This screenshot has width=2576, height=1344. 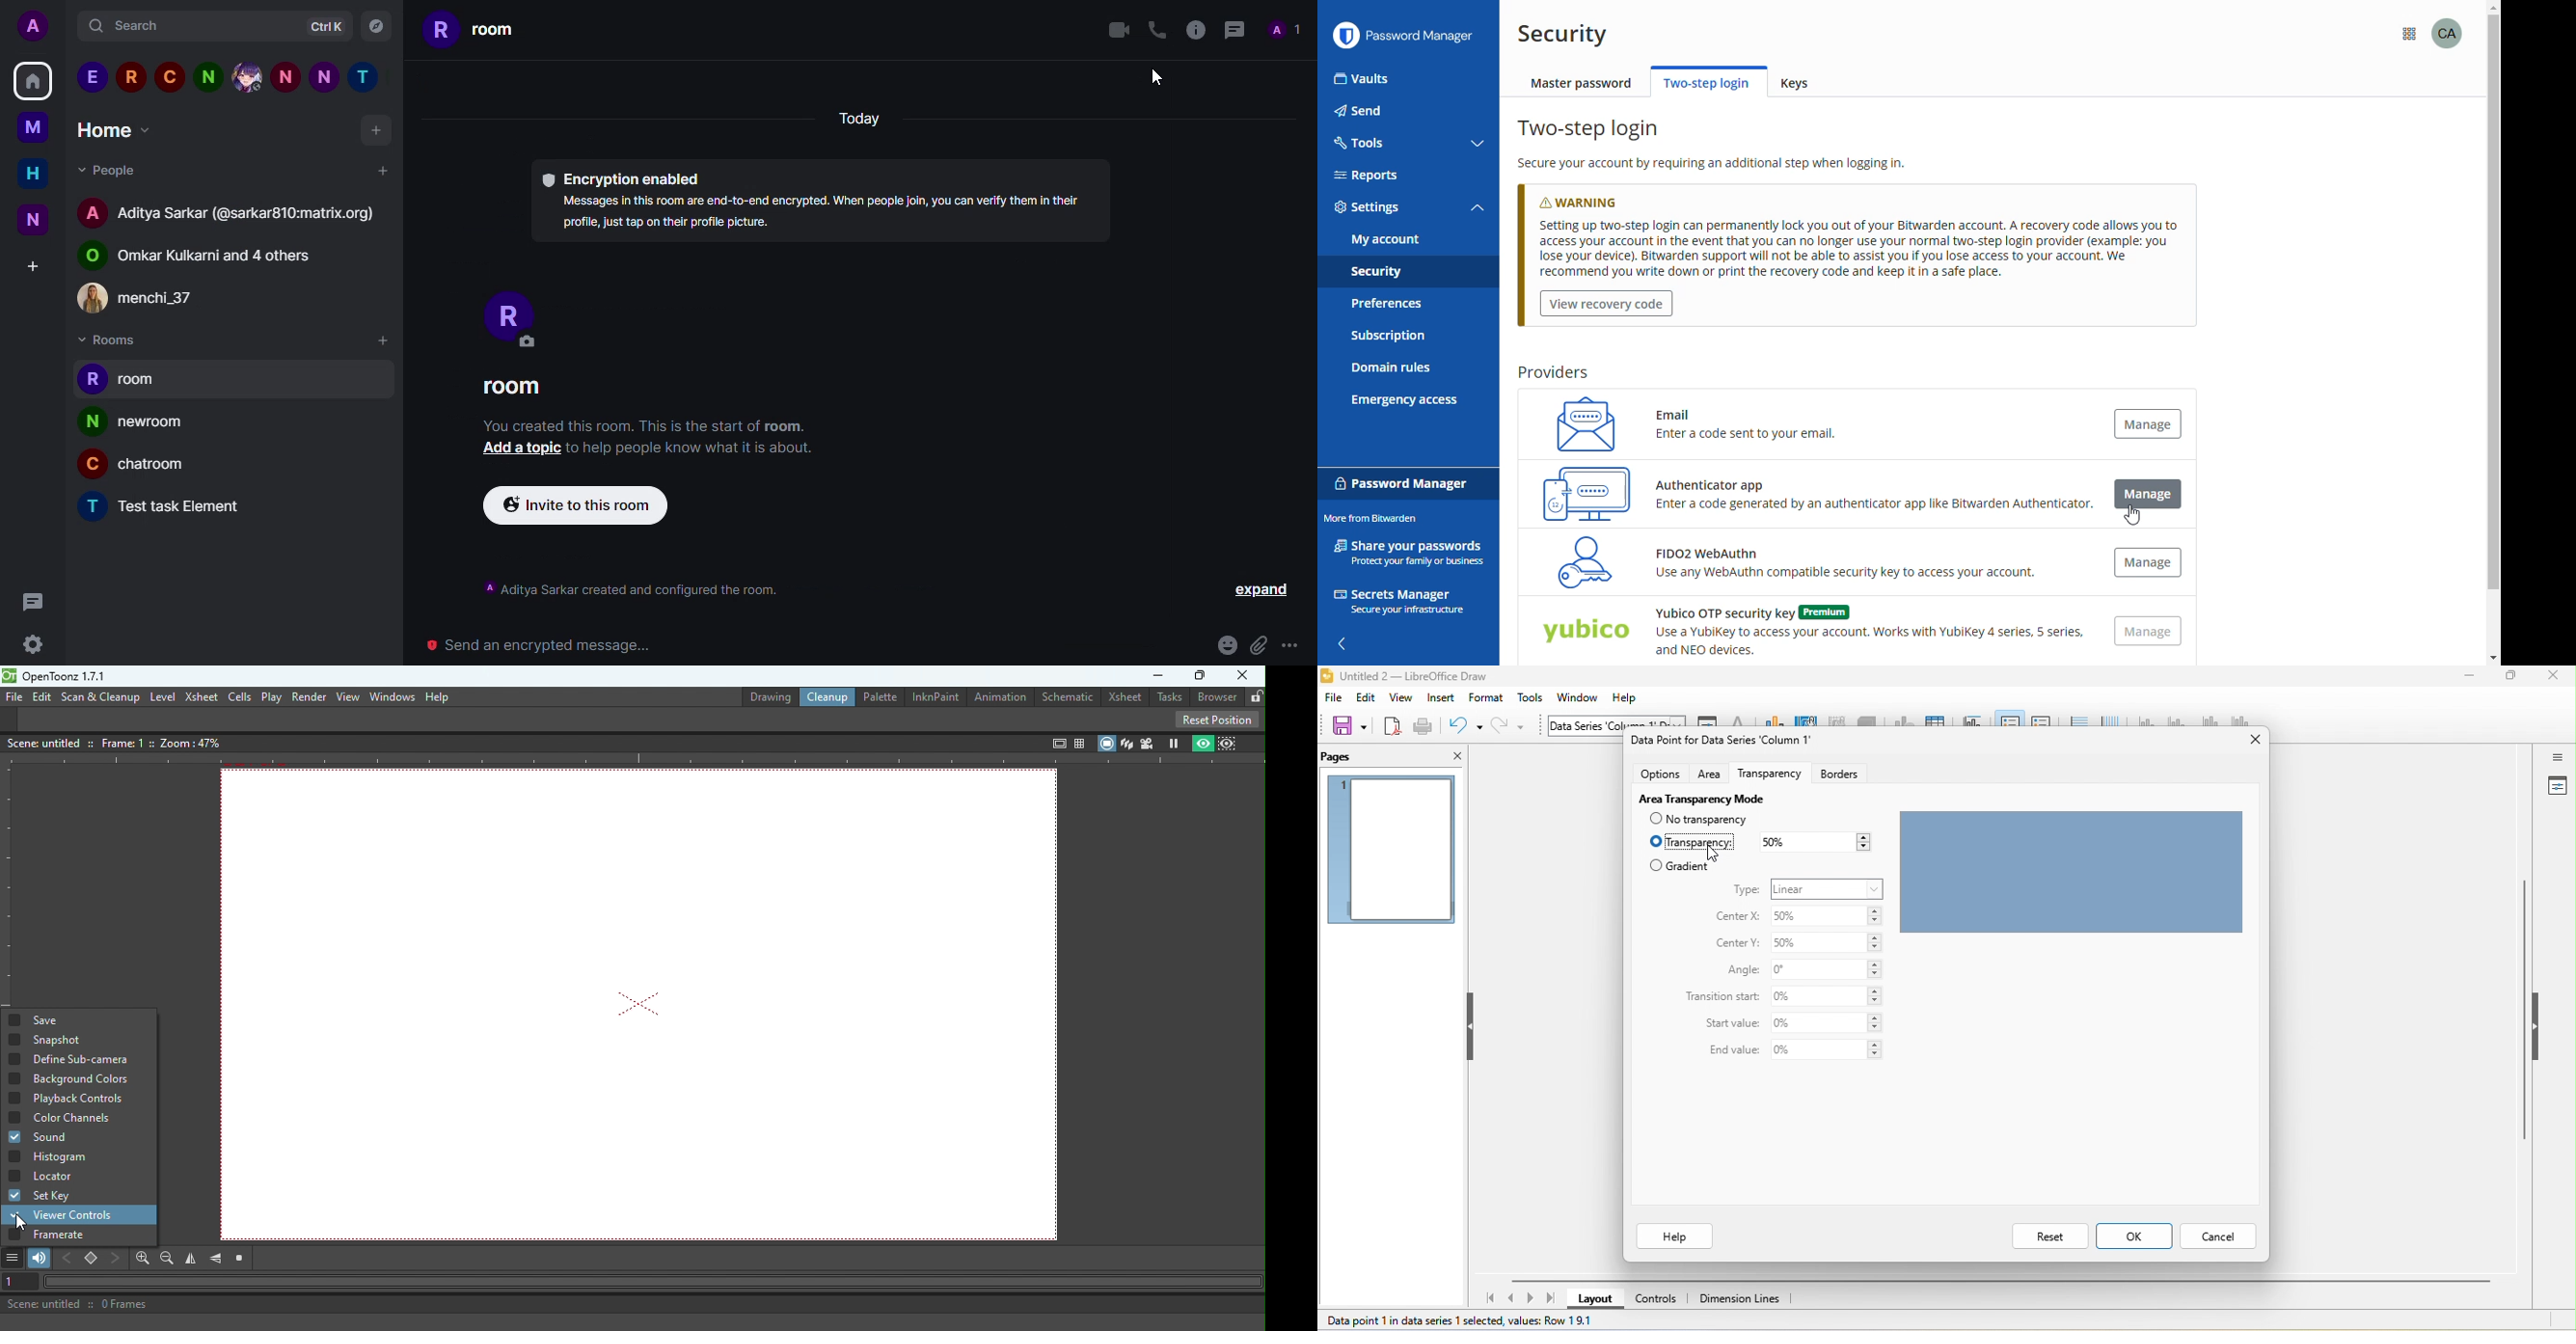 What do you see at coordinates (511, 390) in the screenshot?
I see `room` at bounding box center [511, 390].